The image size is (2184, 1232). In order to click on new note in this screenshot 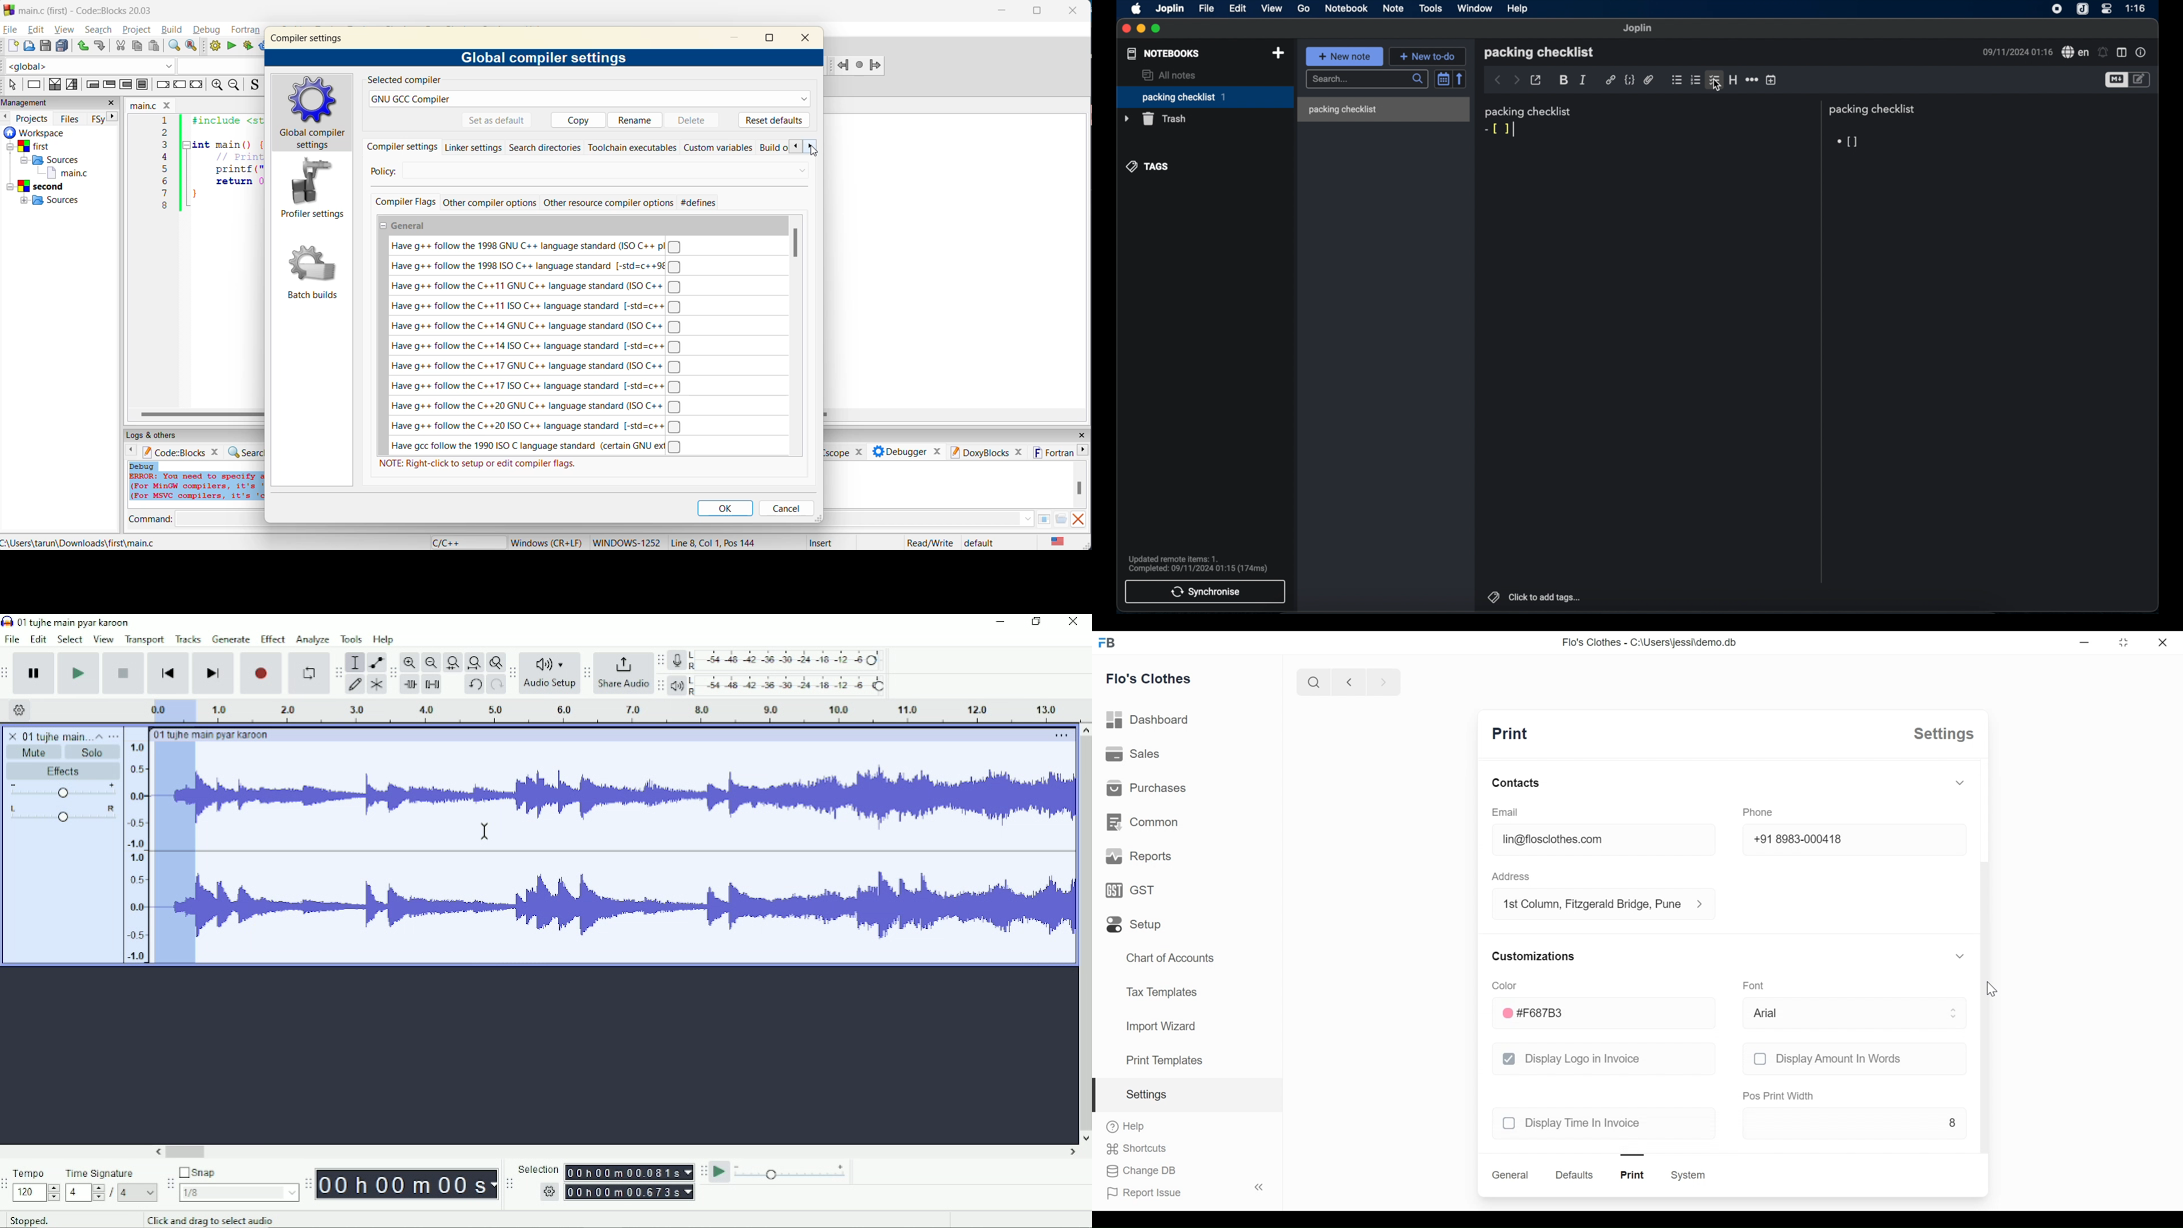, I will do `click(1345, 56)`.